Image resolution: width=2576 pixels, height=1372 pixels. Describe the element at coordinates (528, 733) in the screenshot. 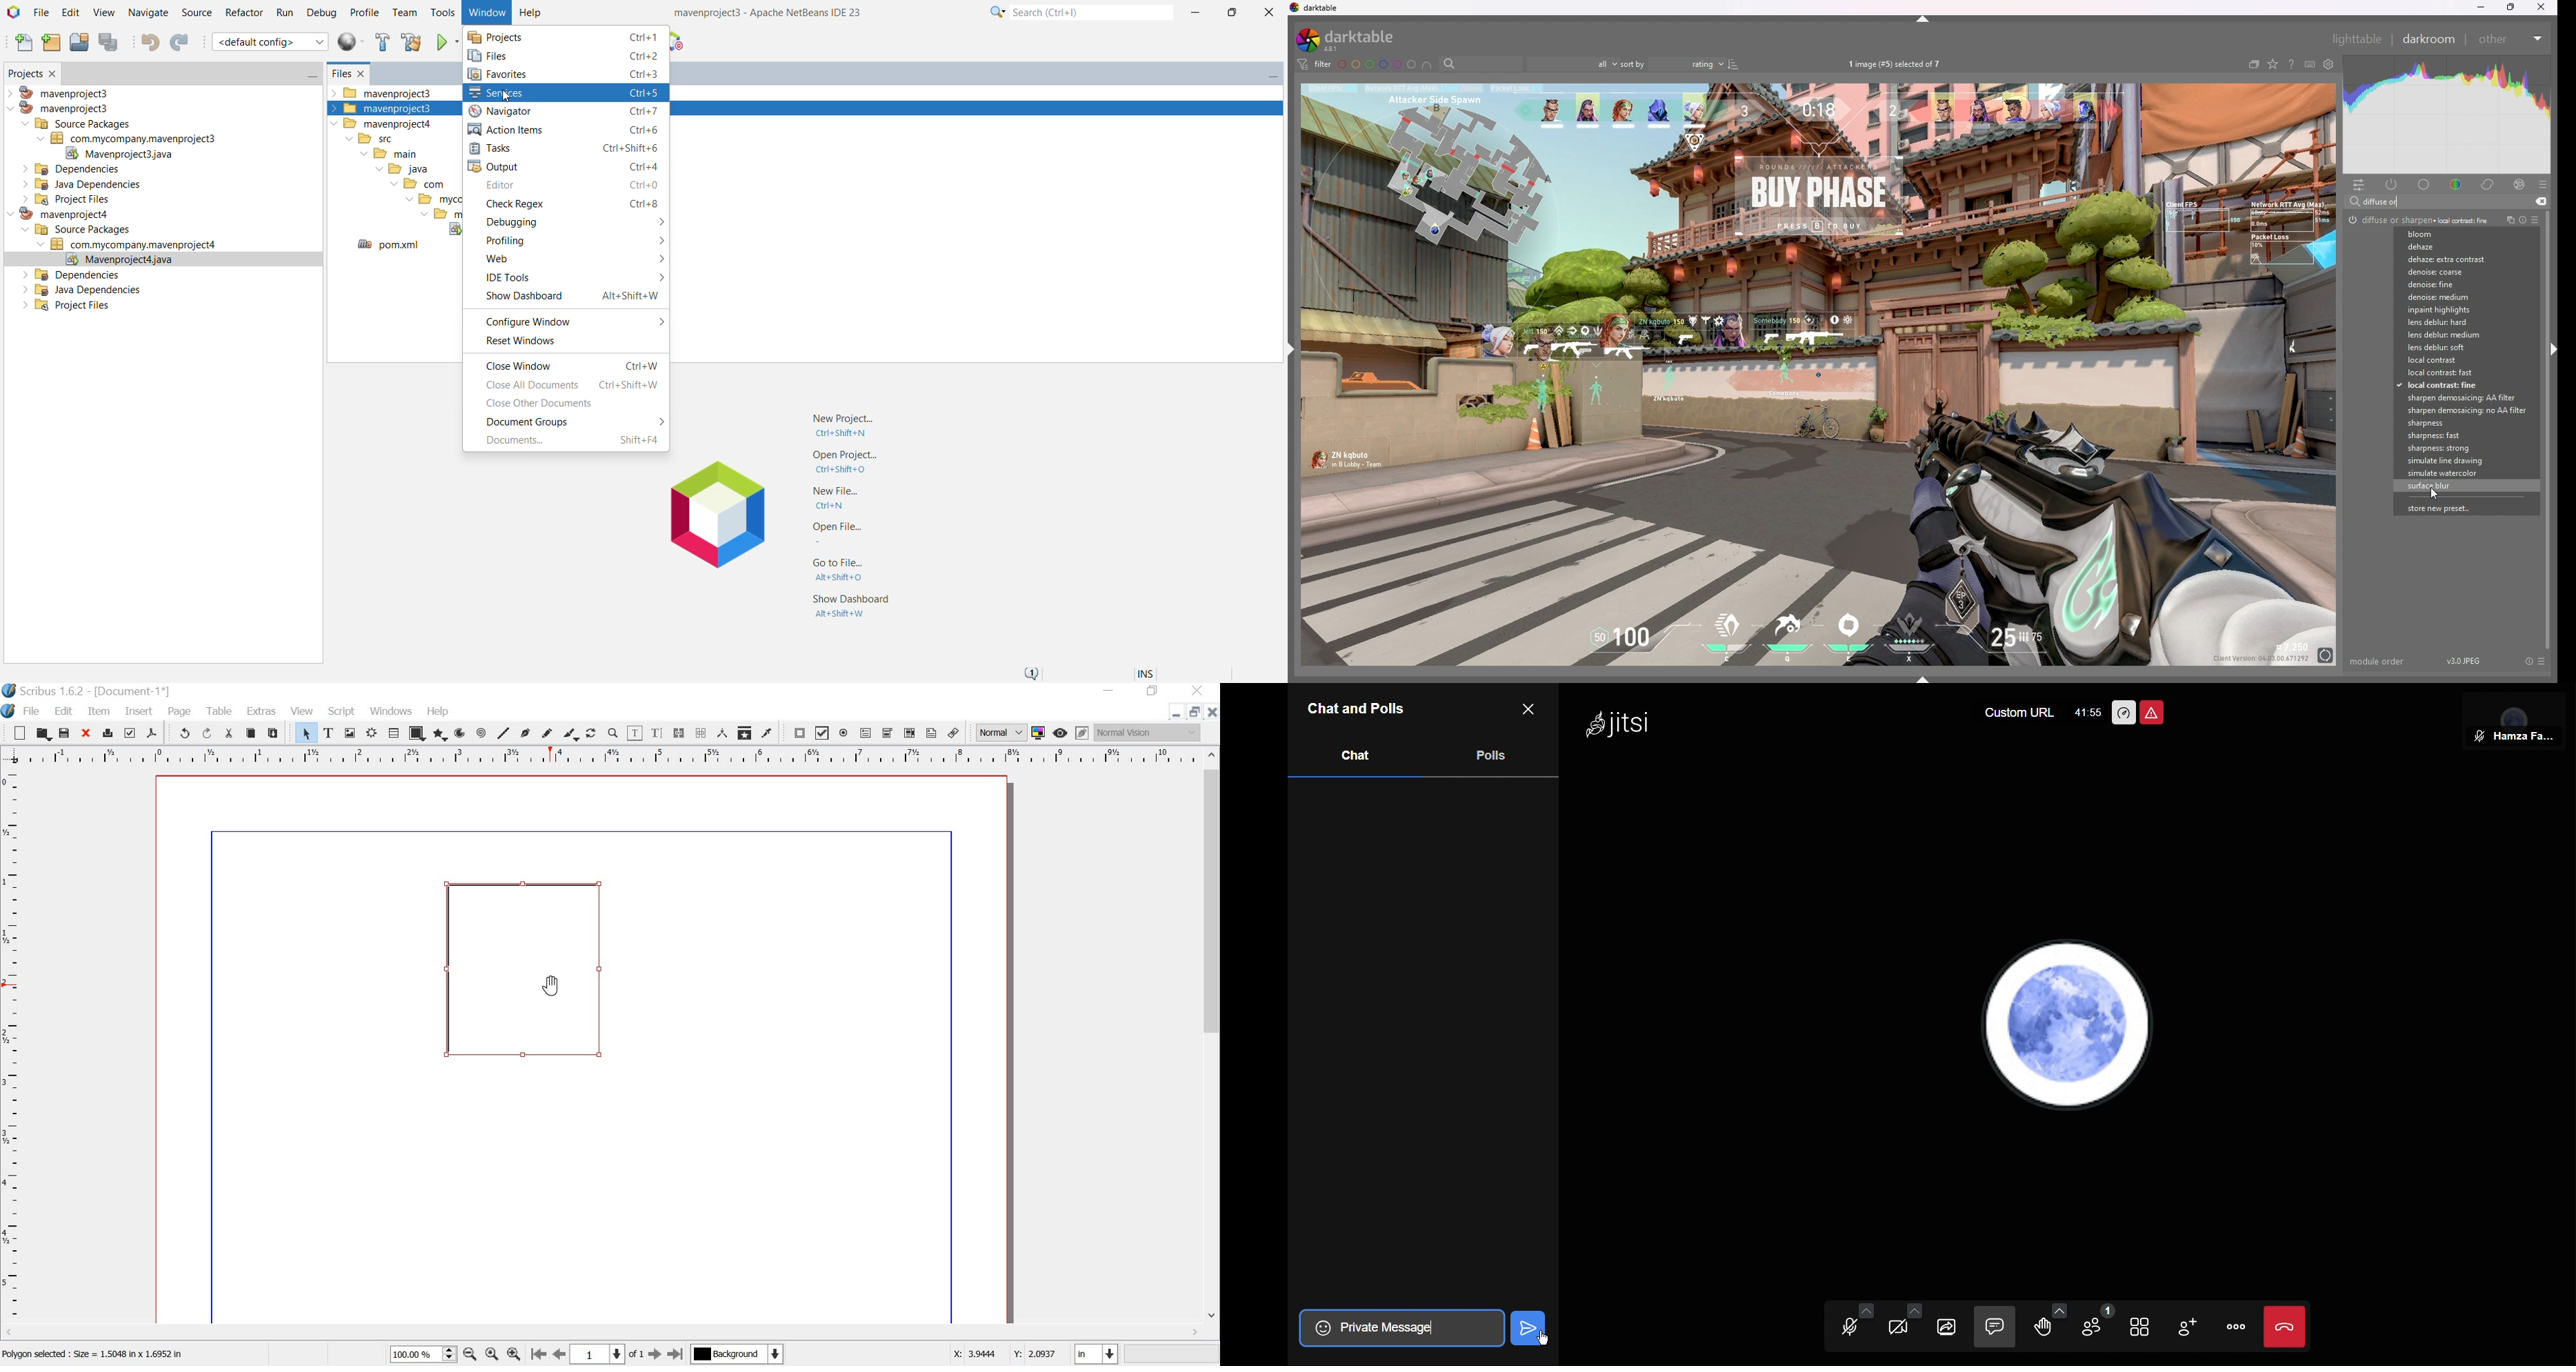

I see `bezier curve` at that location.